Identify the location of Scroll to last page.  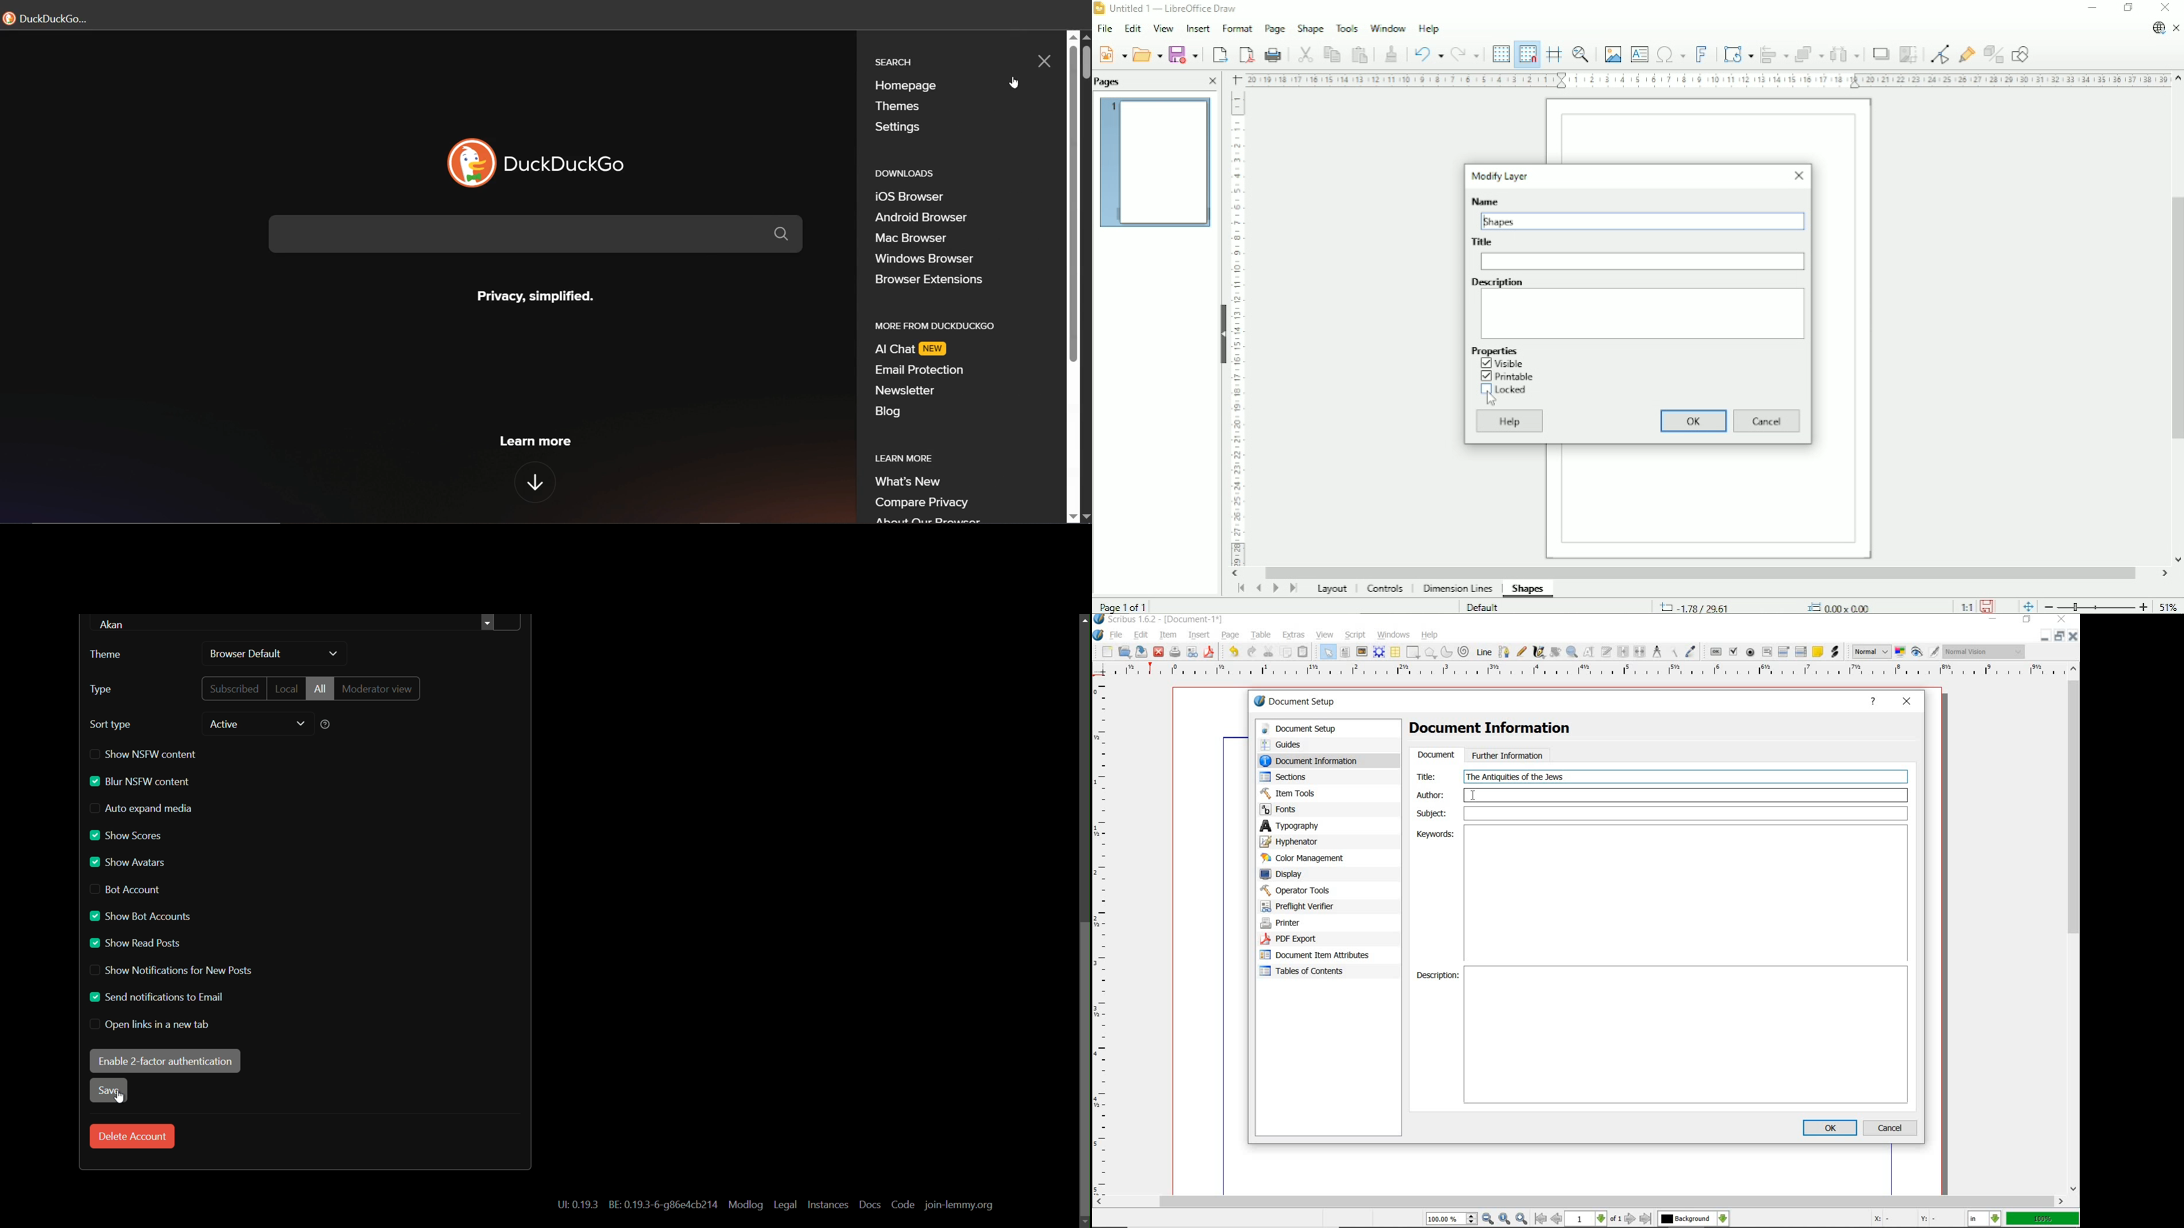
(1293, 589).